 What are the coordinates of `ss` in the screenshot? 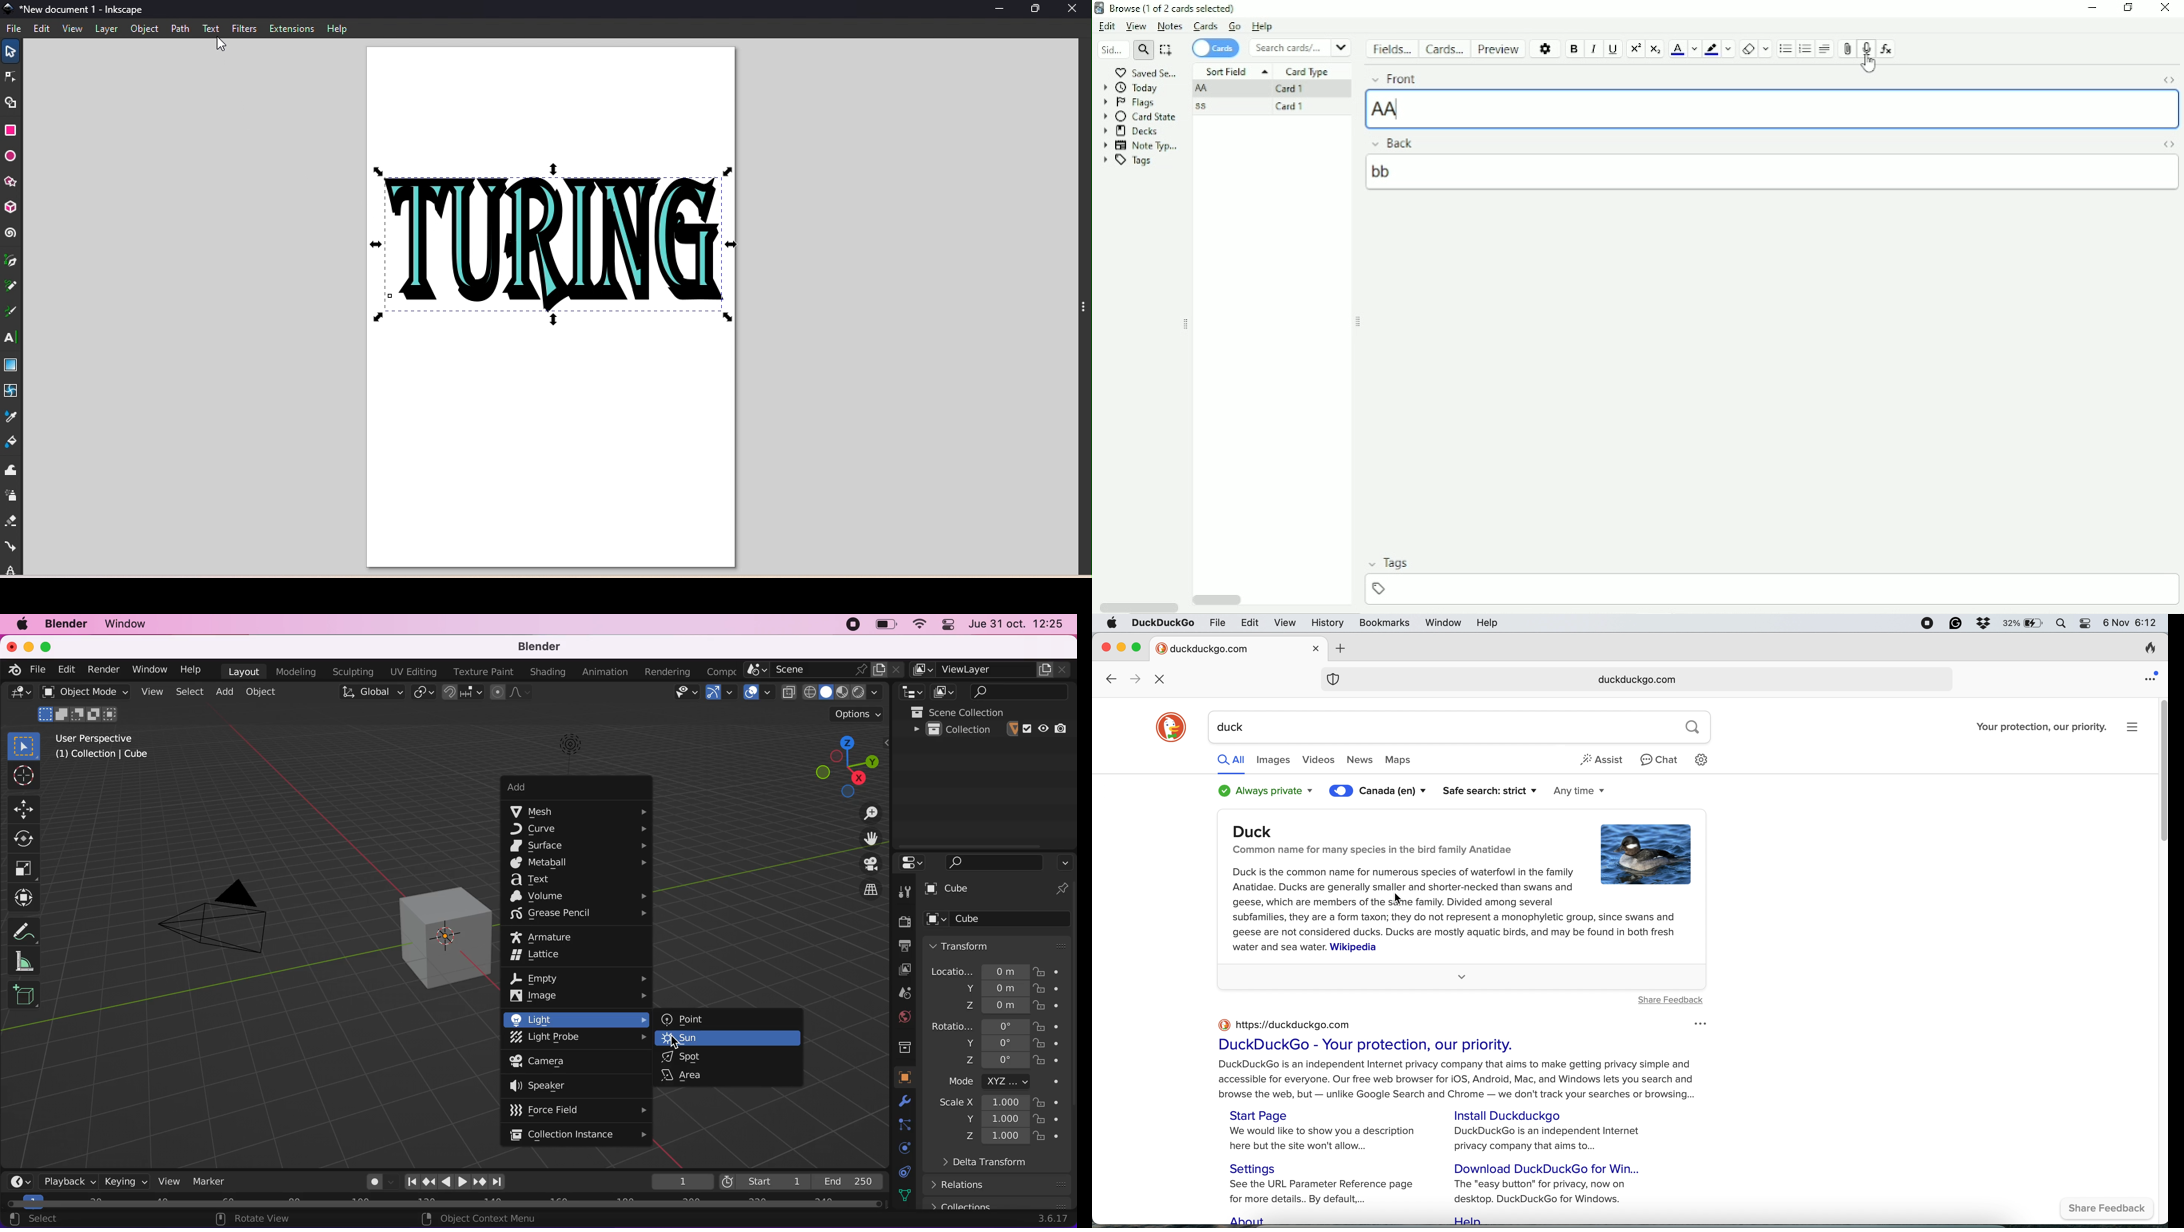 It's located at (1200, 107).